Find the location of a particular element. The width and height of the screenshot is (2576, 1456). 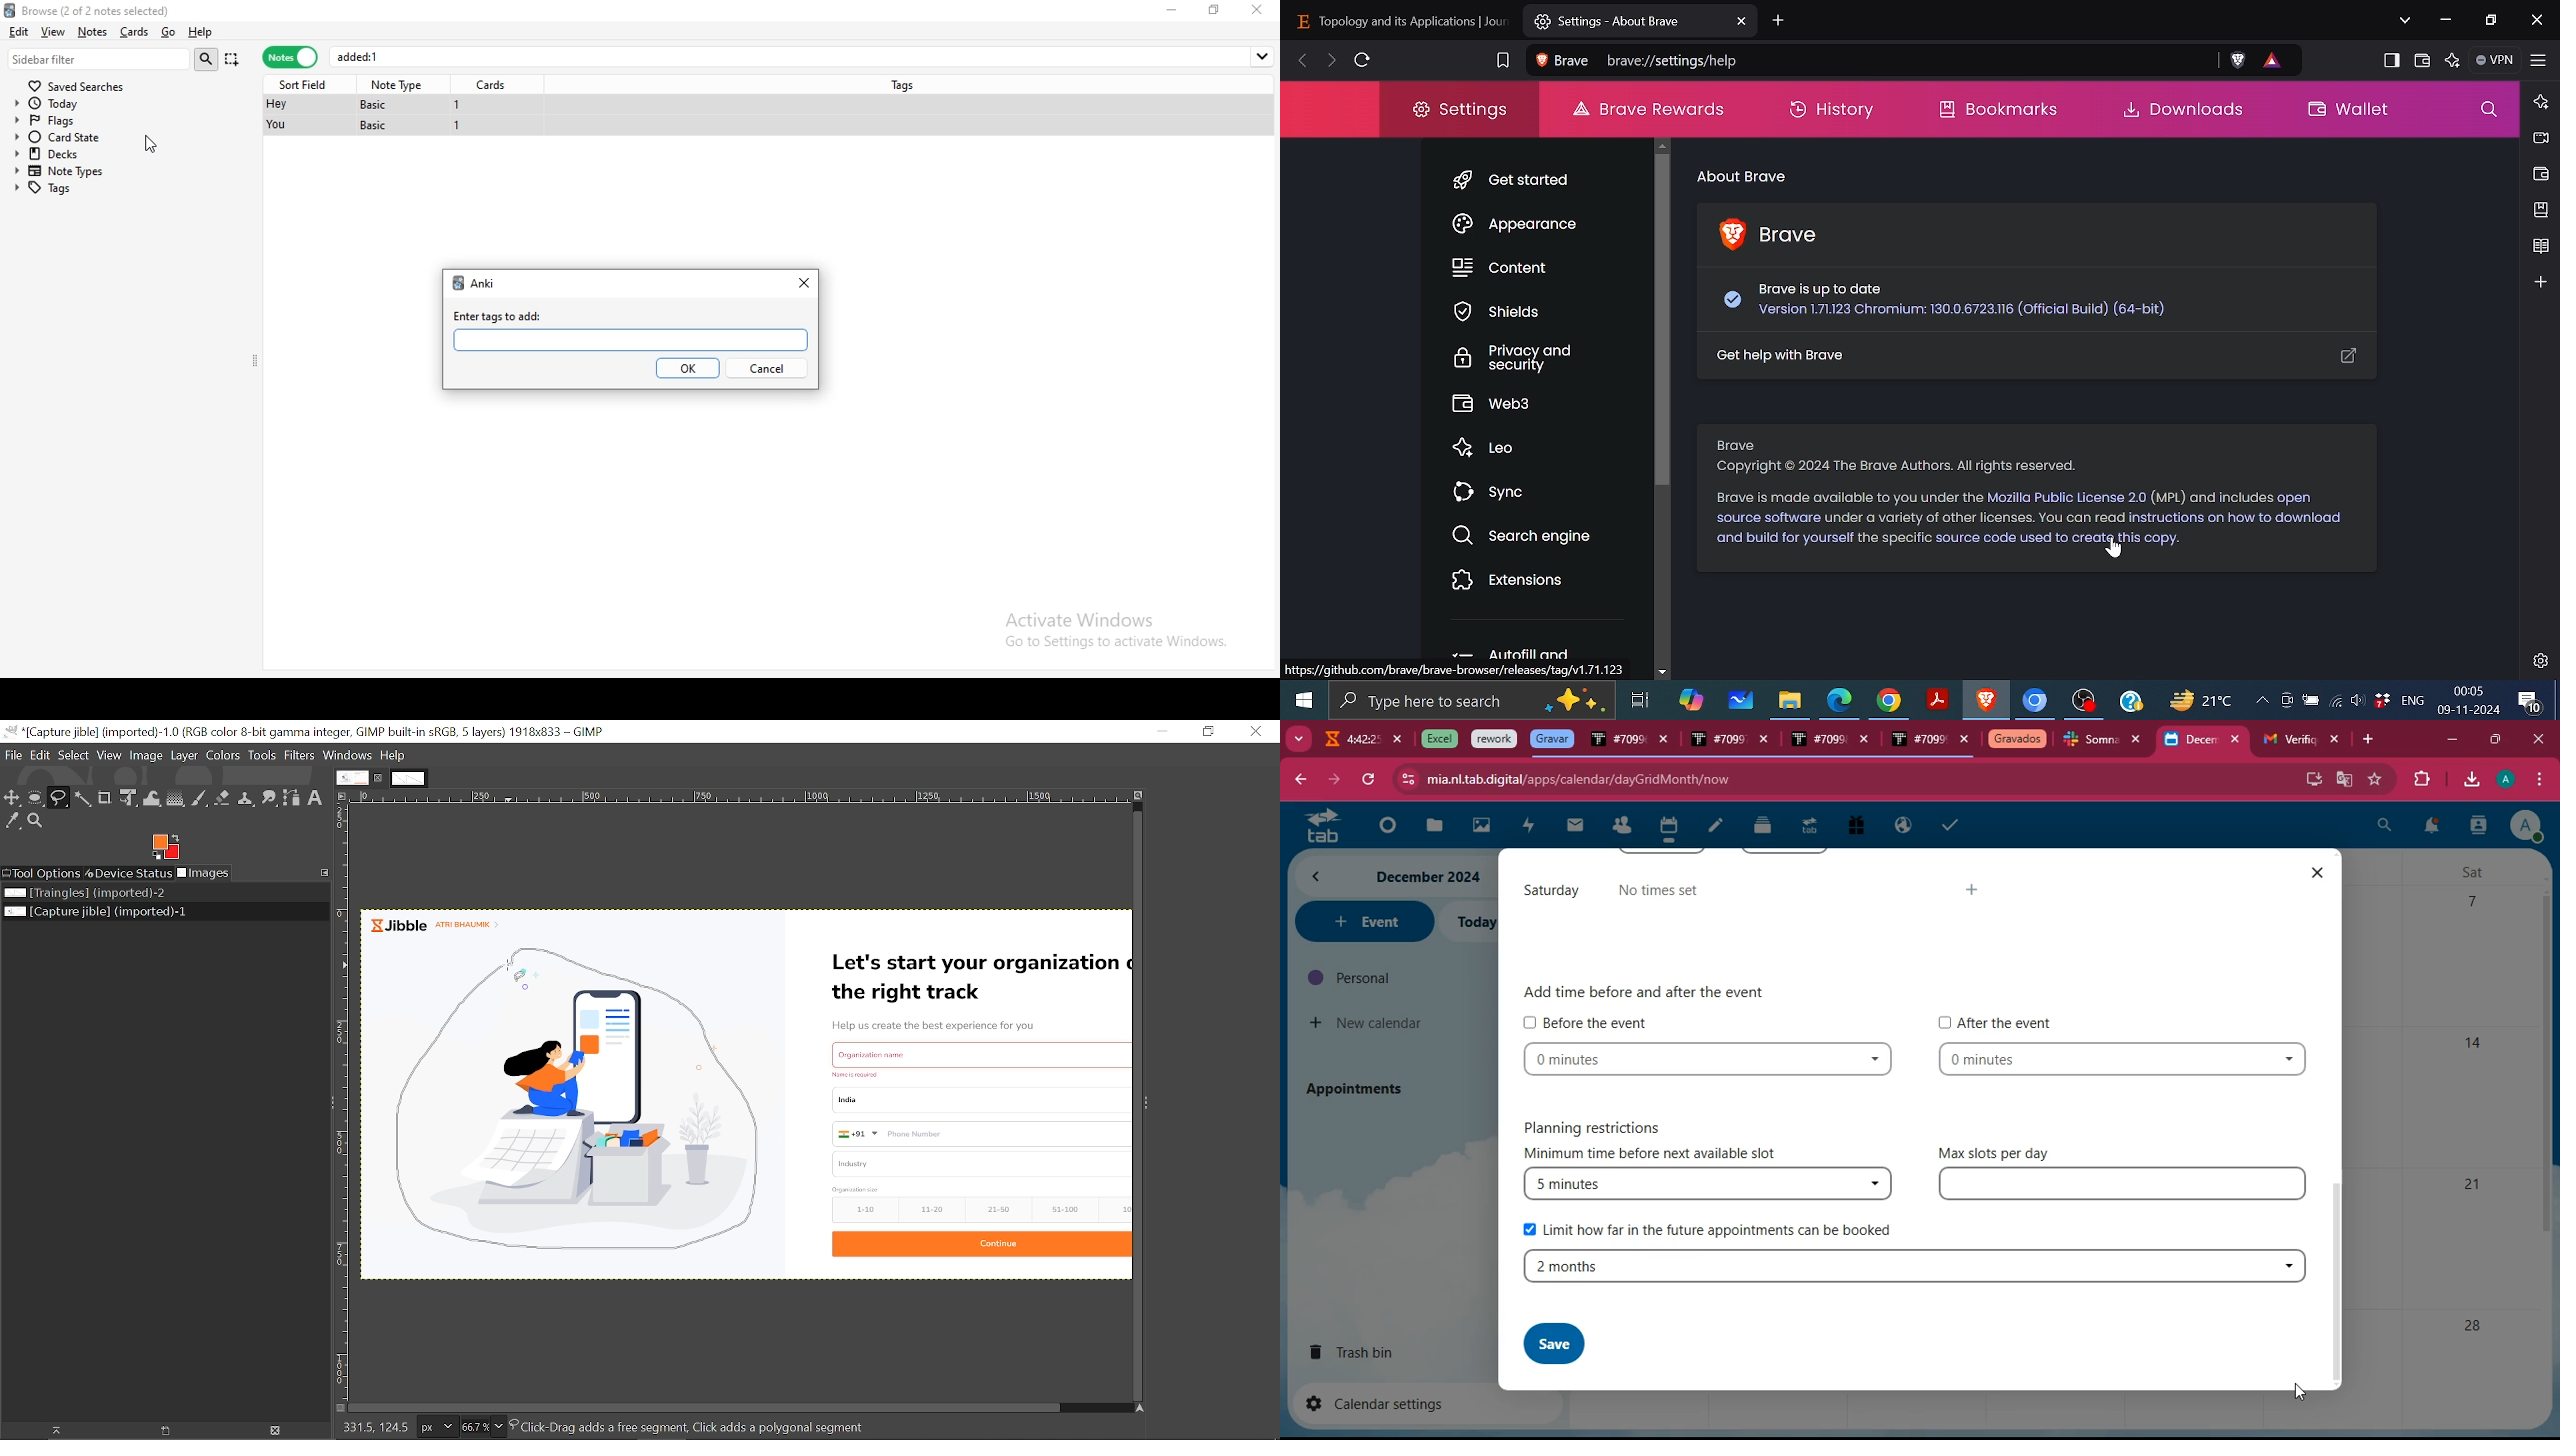

search tabs is located at coordinates (2406, 23).